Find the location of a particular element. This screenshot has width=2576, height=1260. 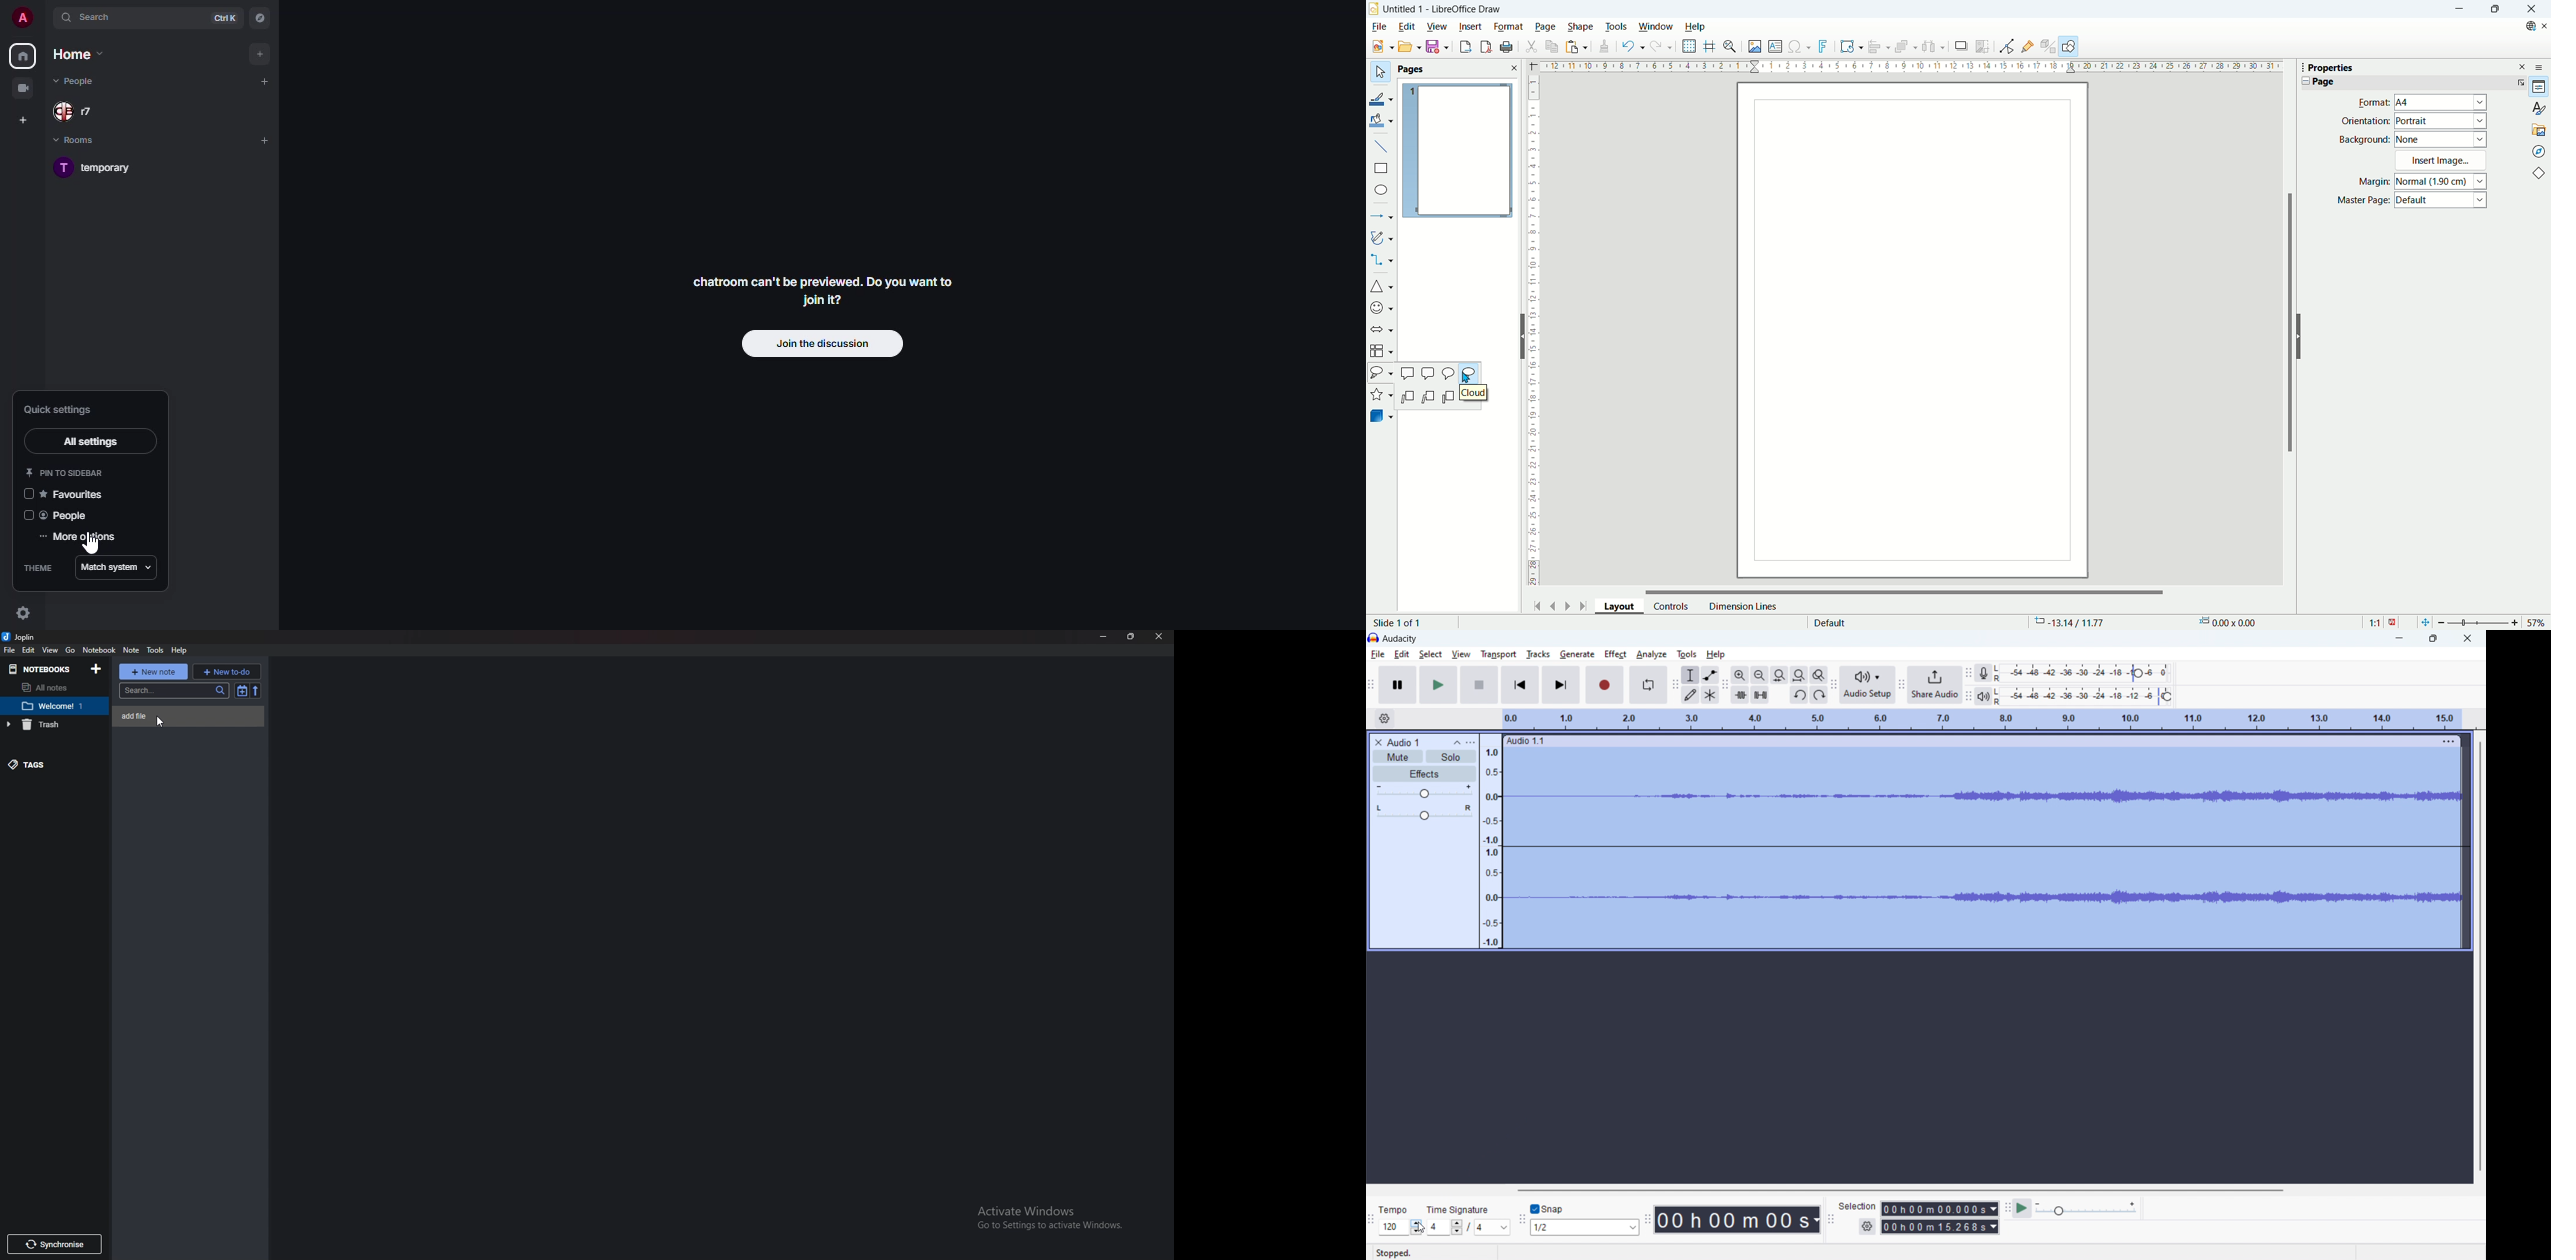

recording meter toolbar is located at coordinates (1969, 697).